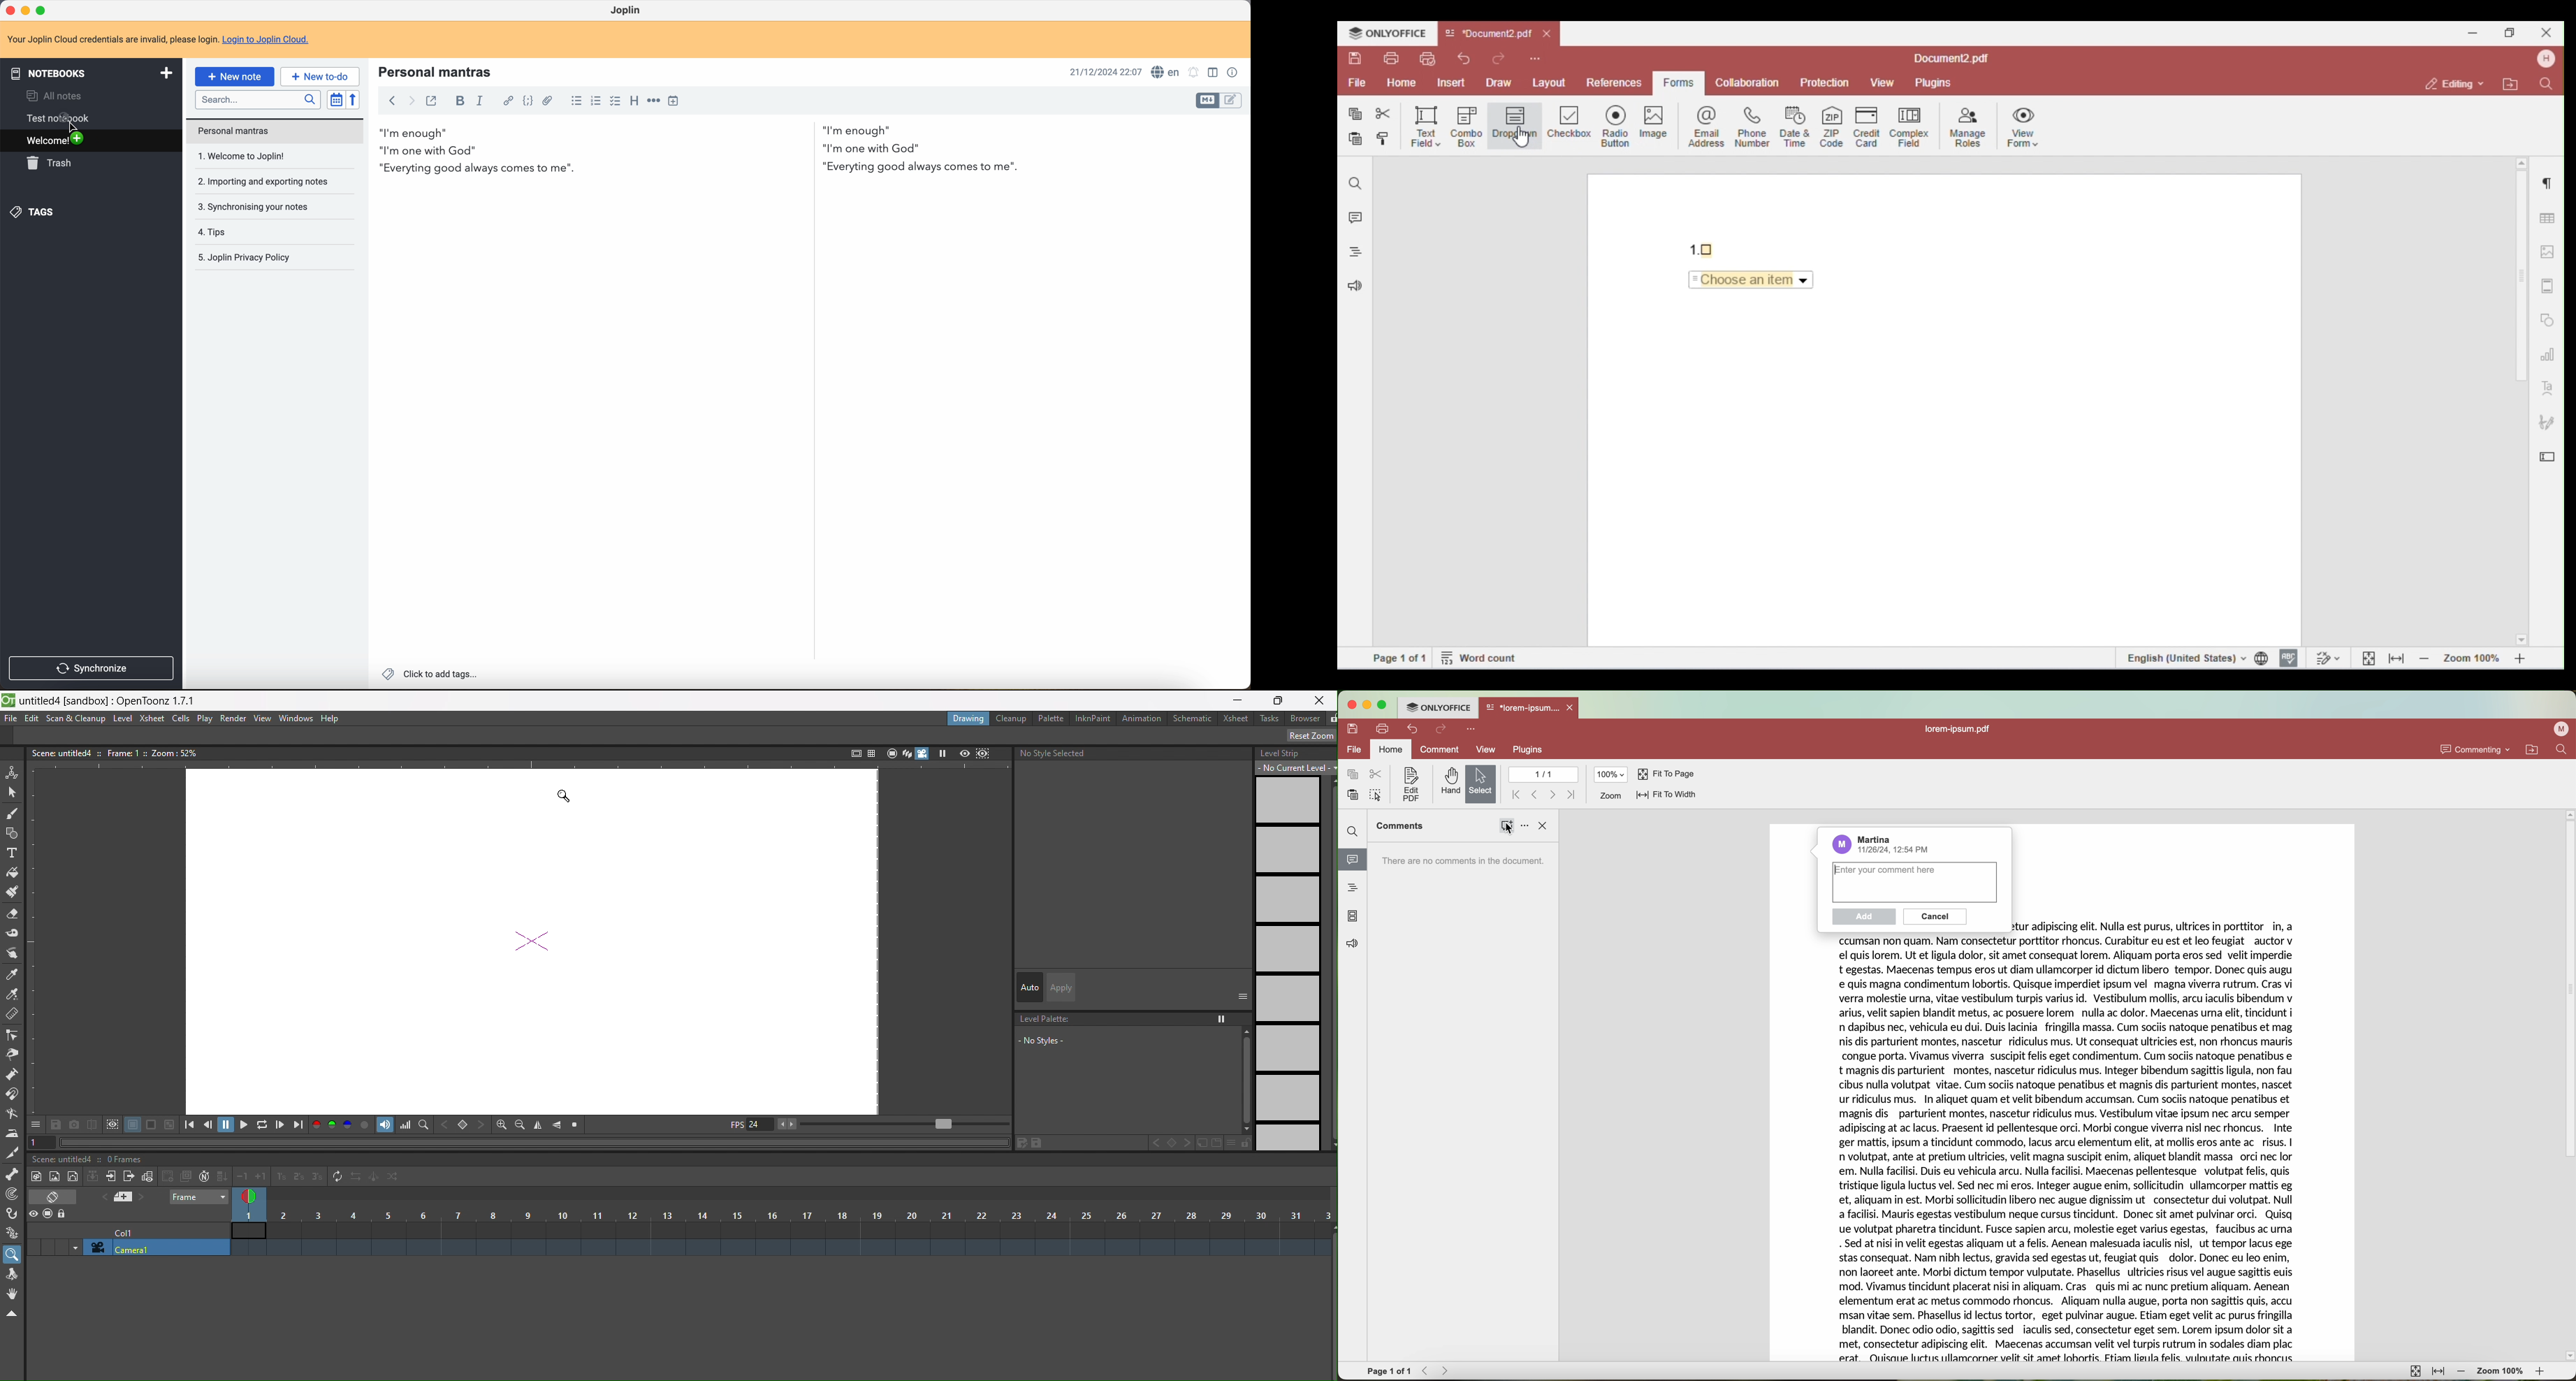 The height and width of the screenshot is (1400, 2576). Describe the element at coordinates (2560, 730) in the screenshot. I see `profile` at that location.